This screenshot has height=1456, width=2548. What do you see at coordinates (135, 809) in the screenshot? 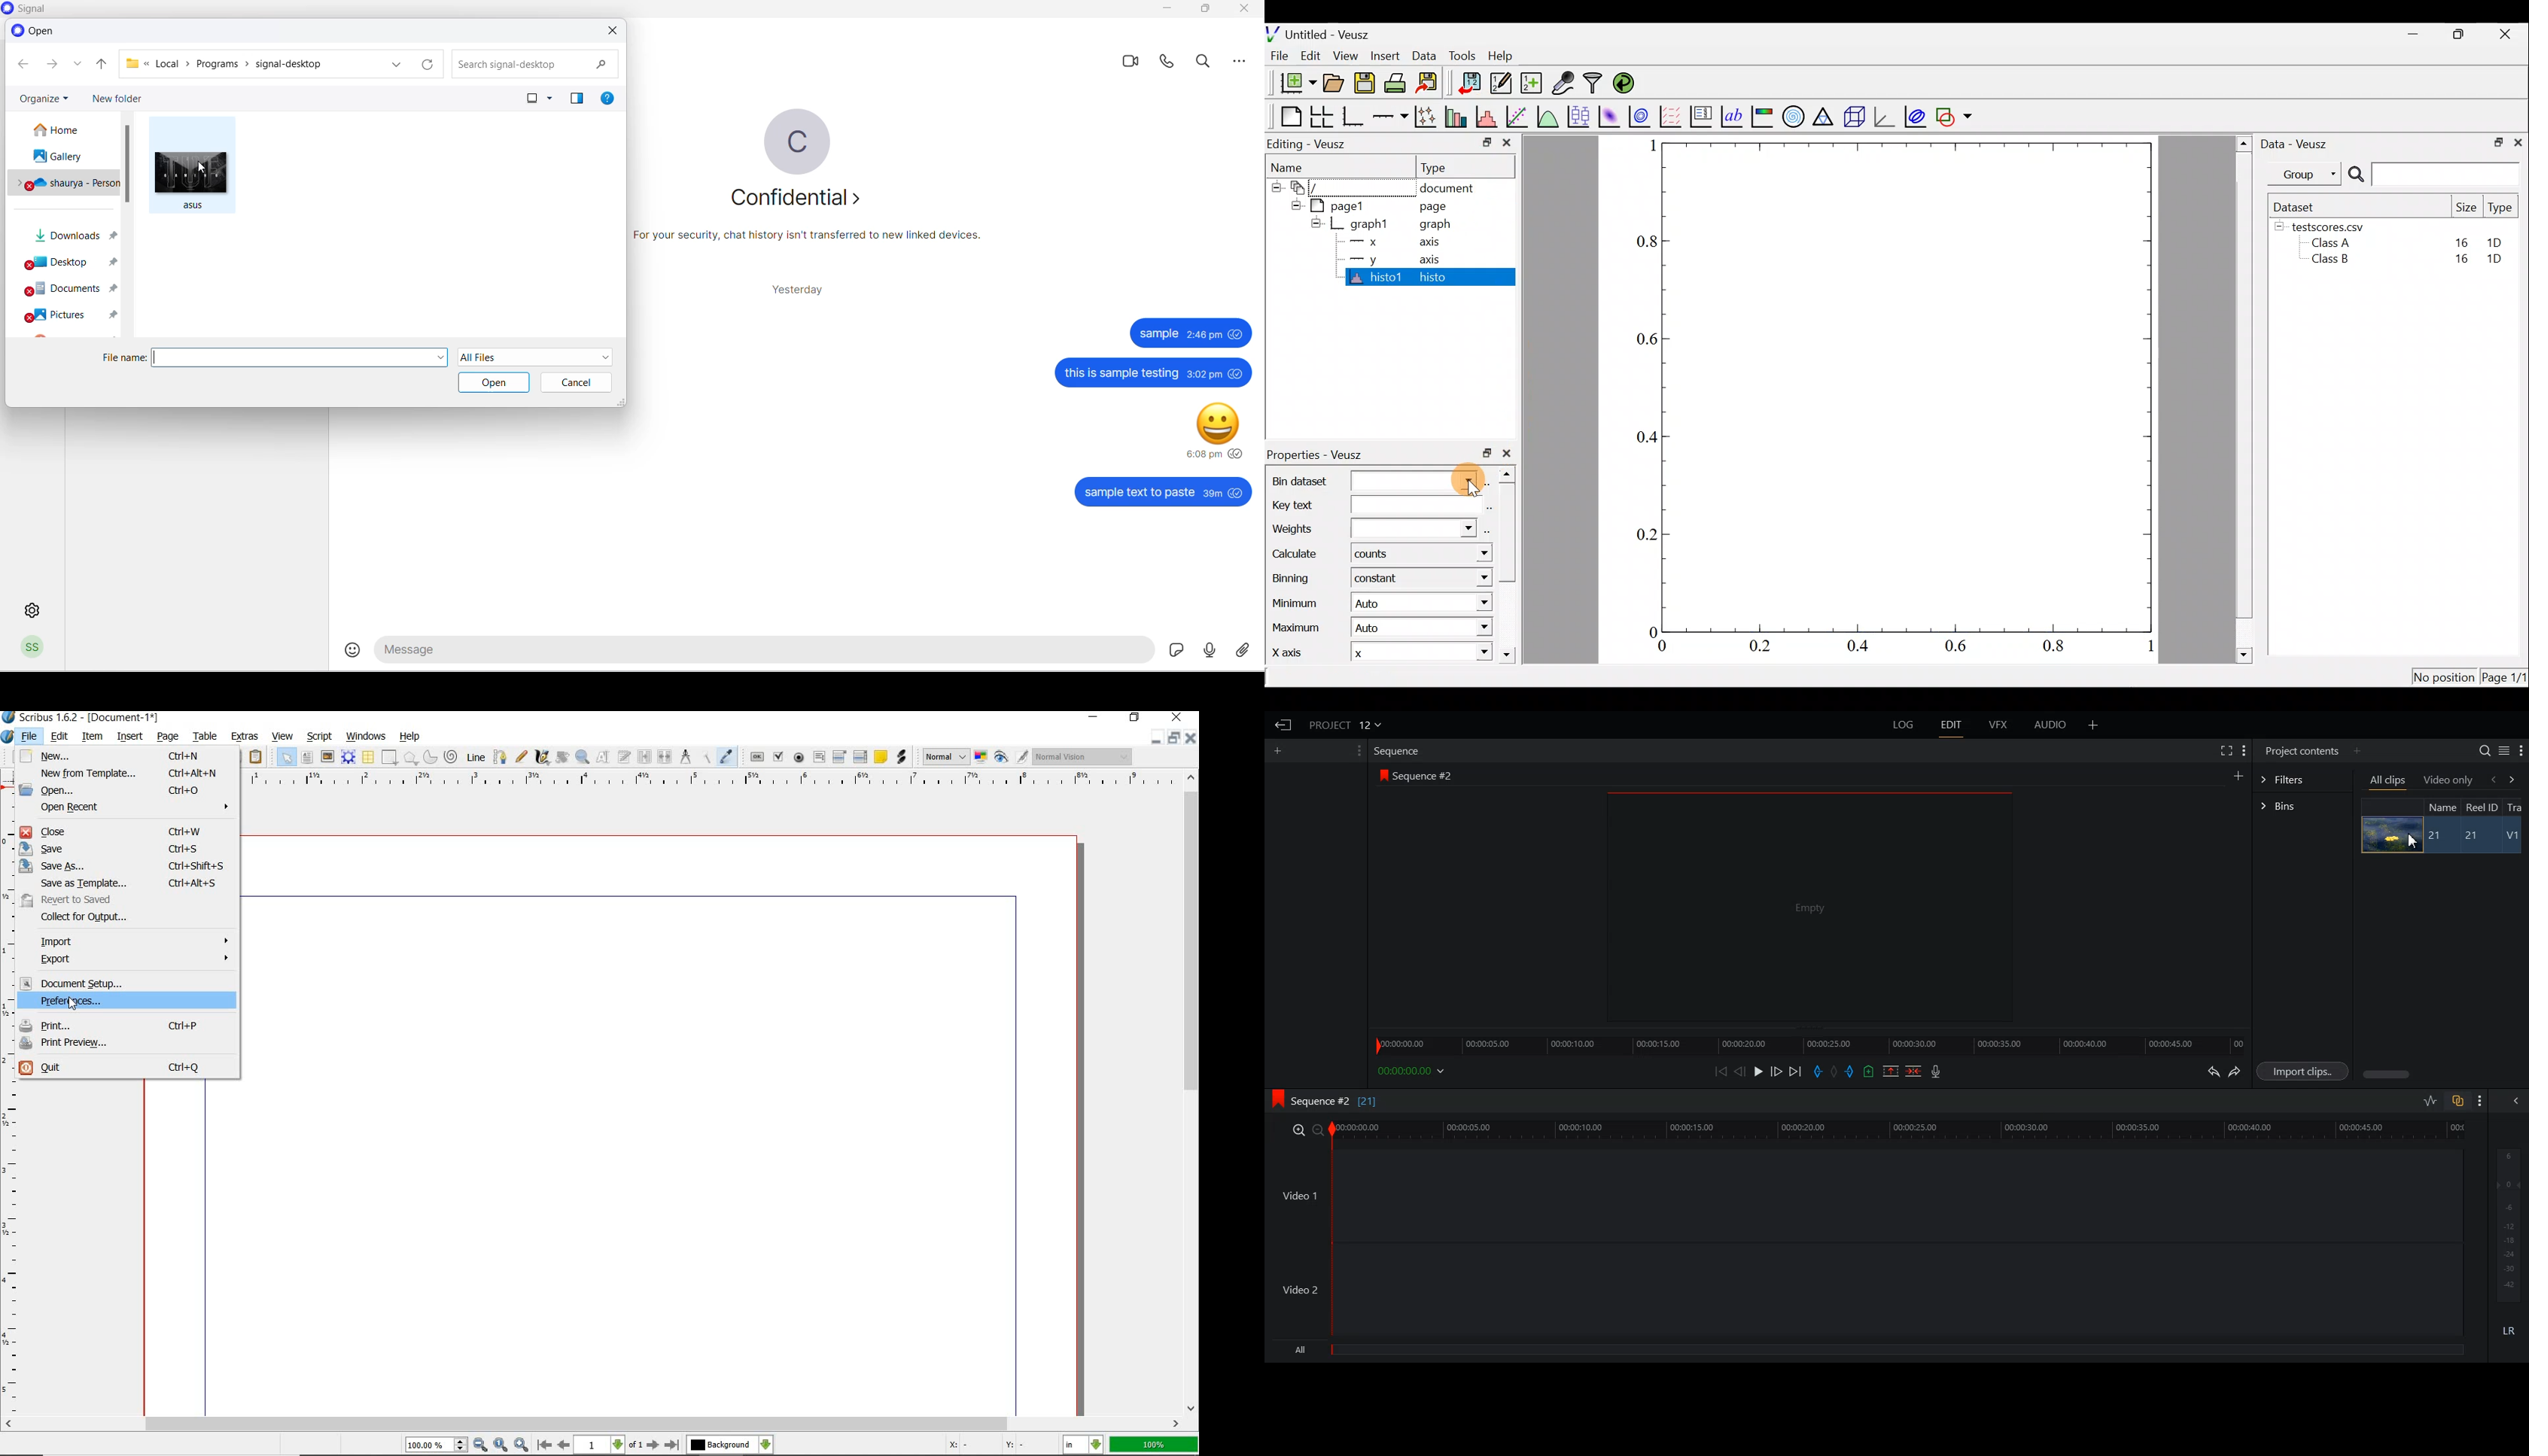
I see `open recent` at bounding box center [135, 809].